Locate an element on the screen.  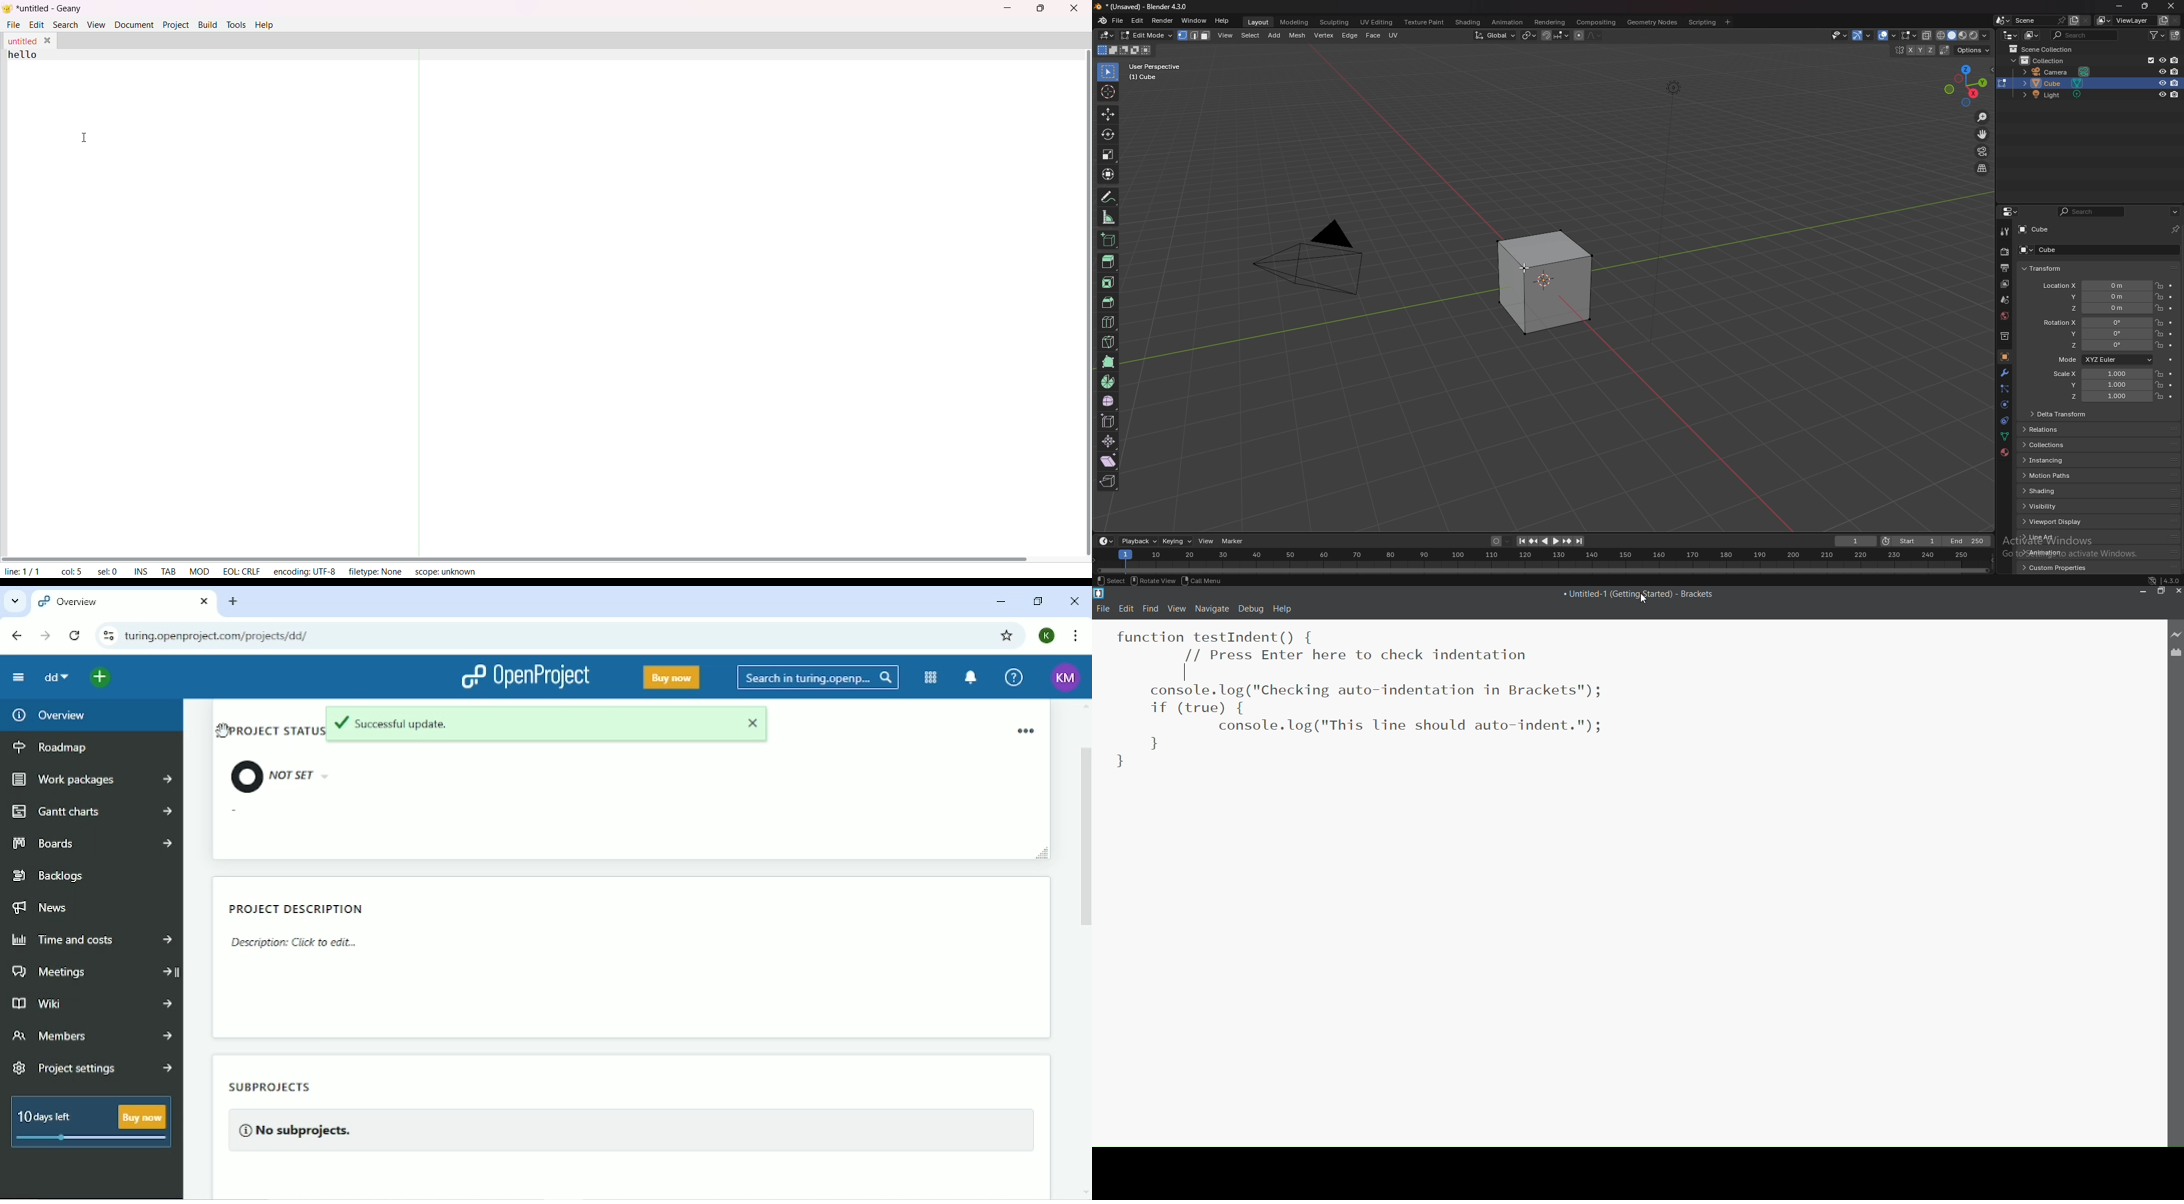
collections is located at coordinates (2067, 445).